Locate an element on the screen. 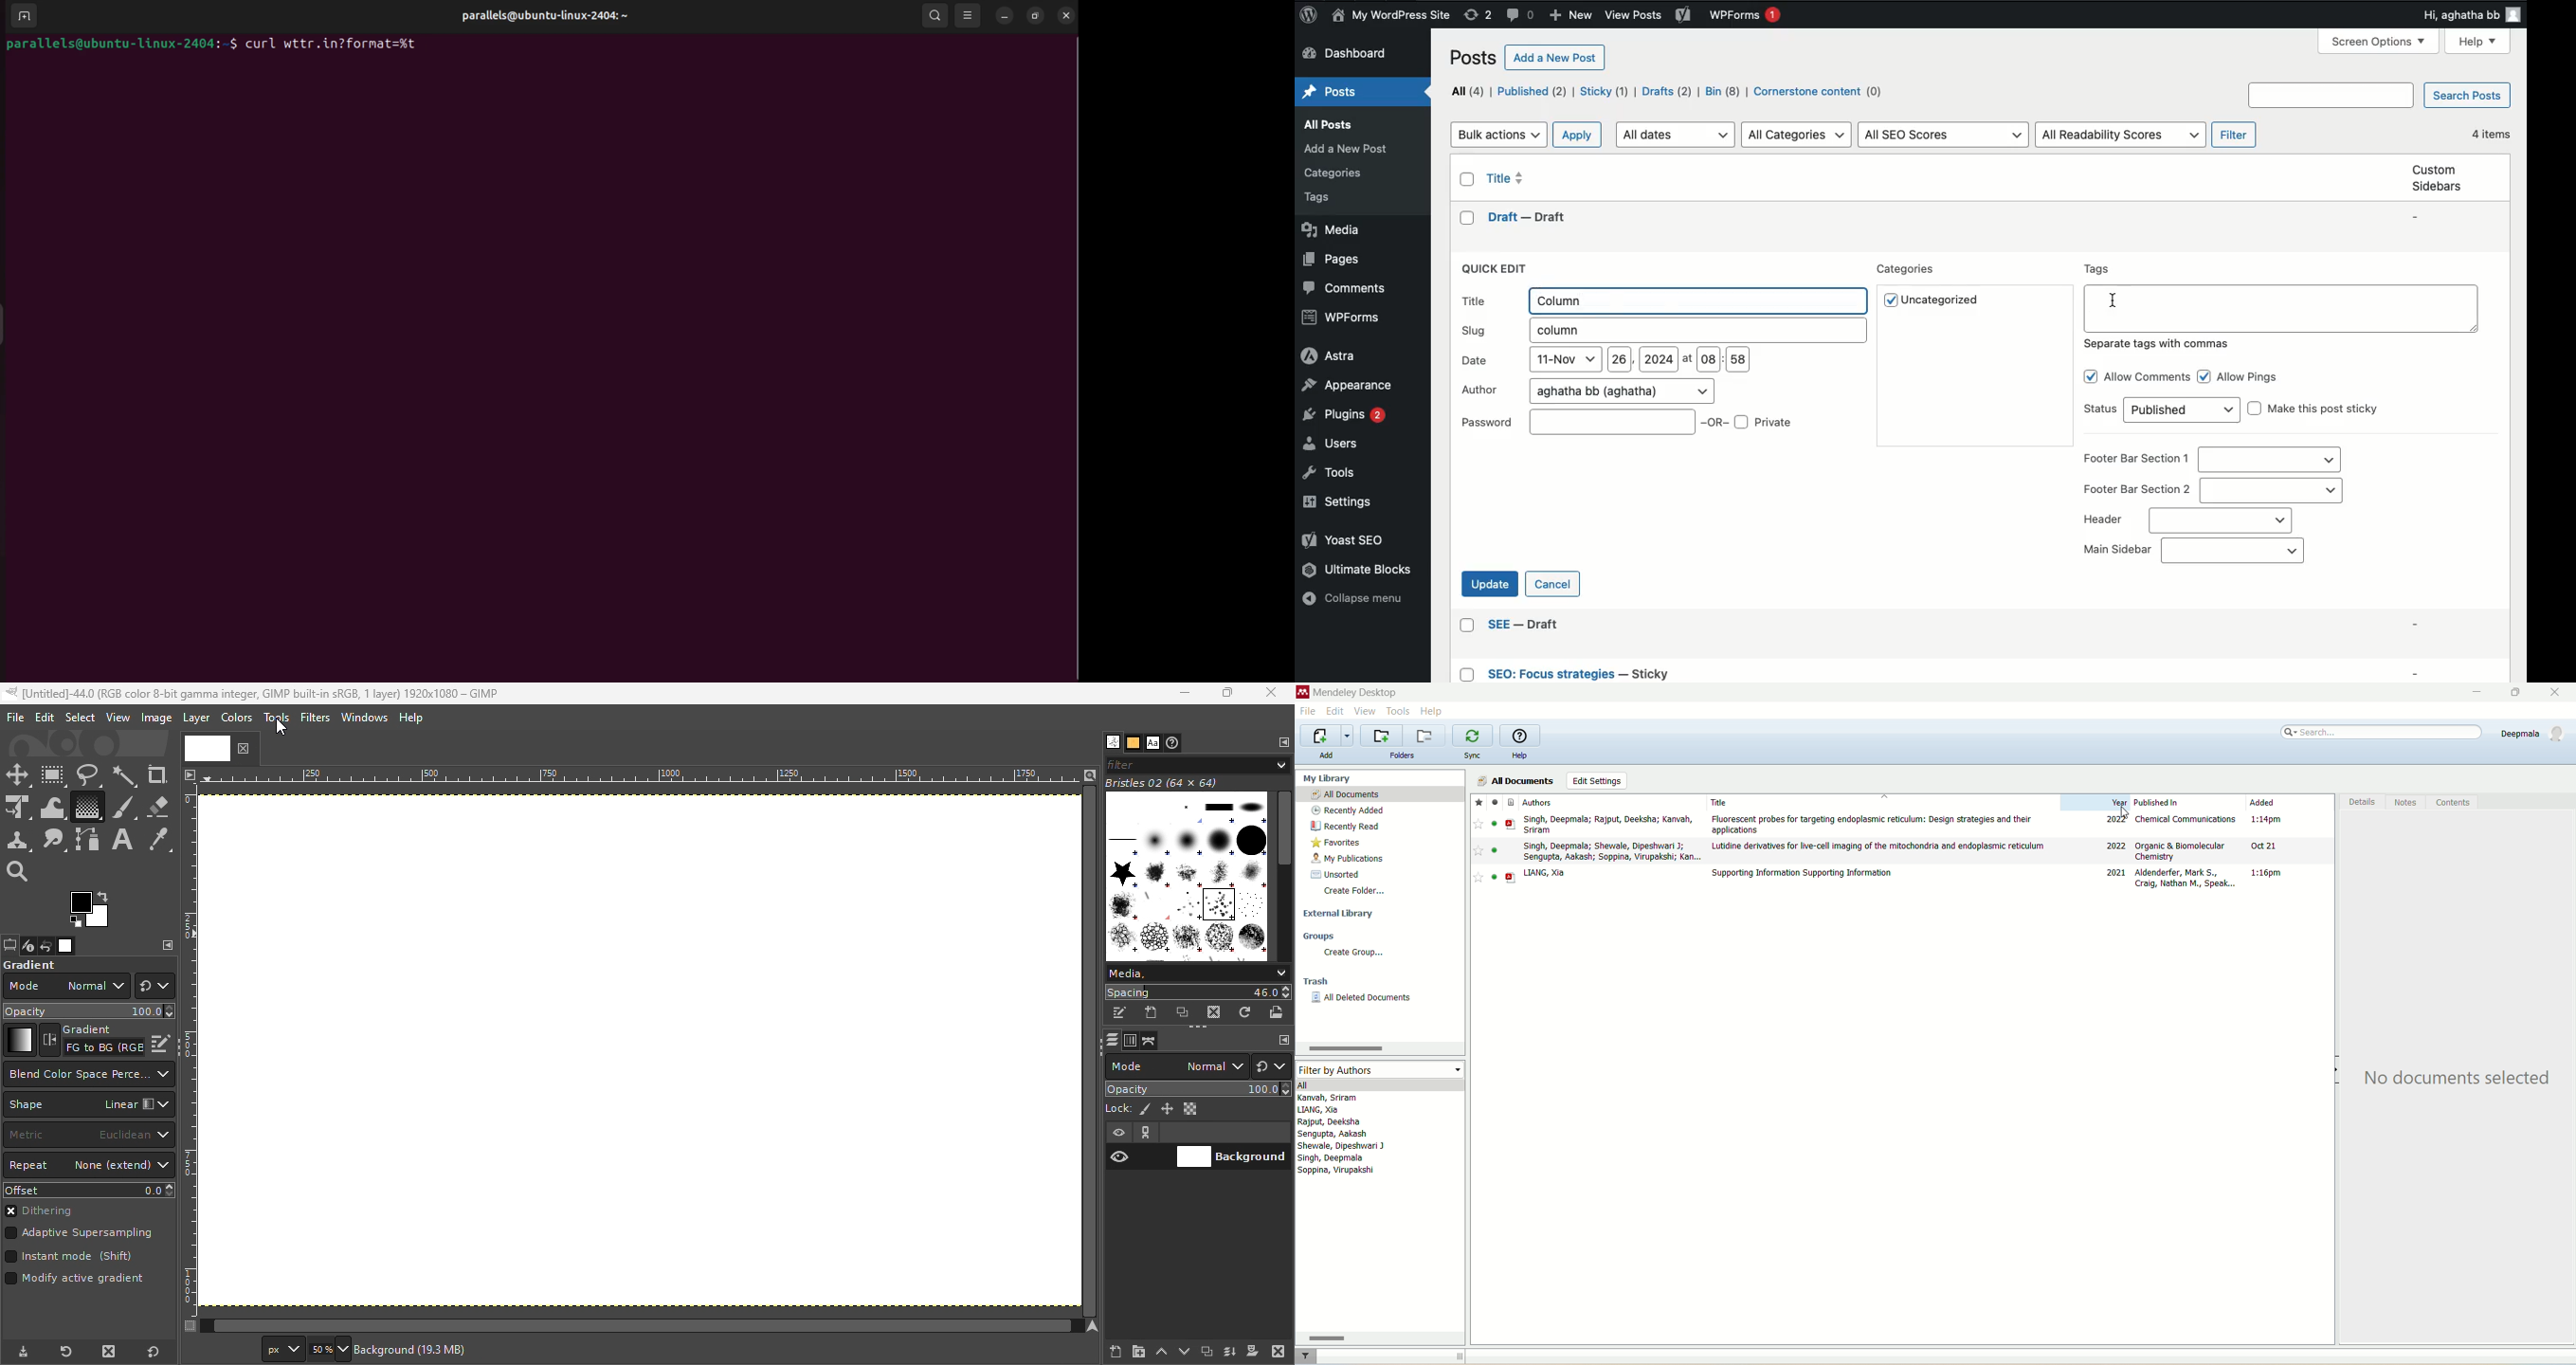  Drafts is located at coordinates (1668, 93).